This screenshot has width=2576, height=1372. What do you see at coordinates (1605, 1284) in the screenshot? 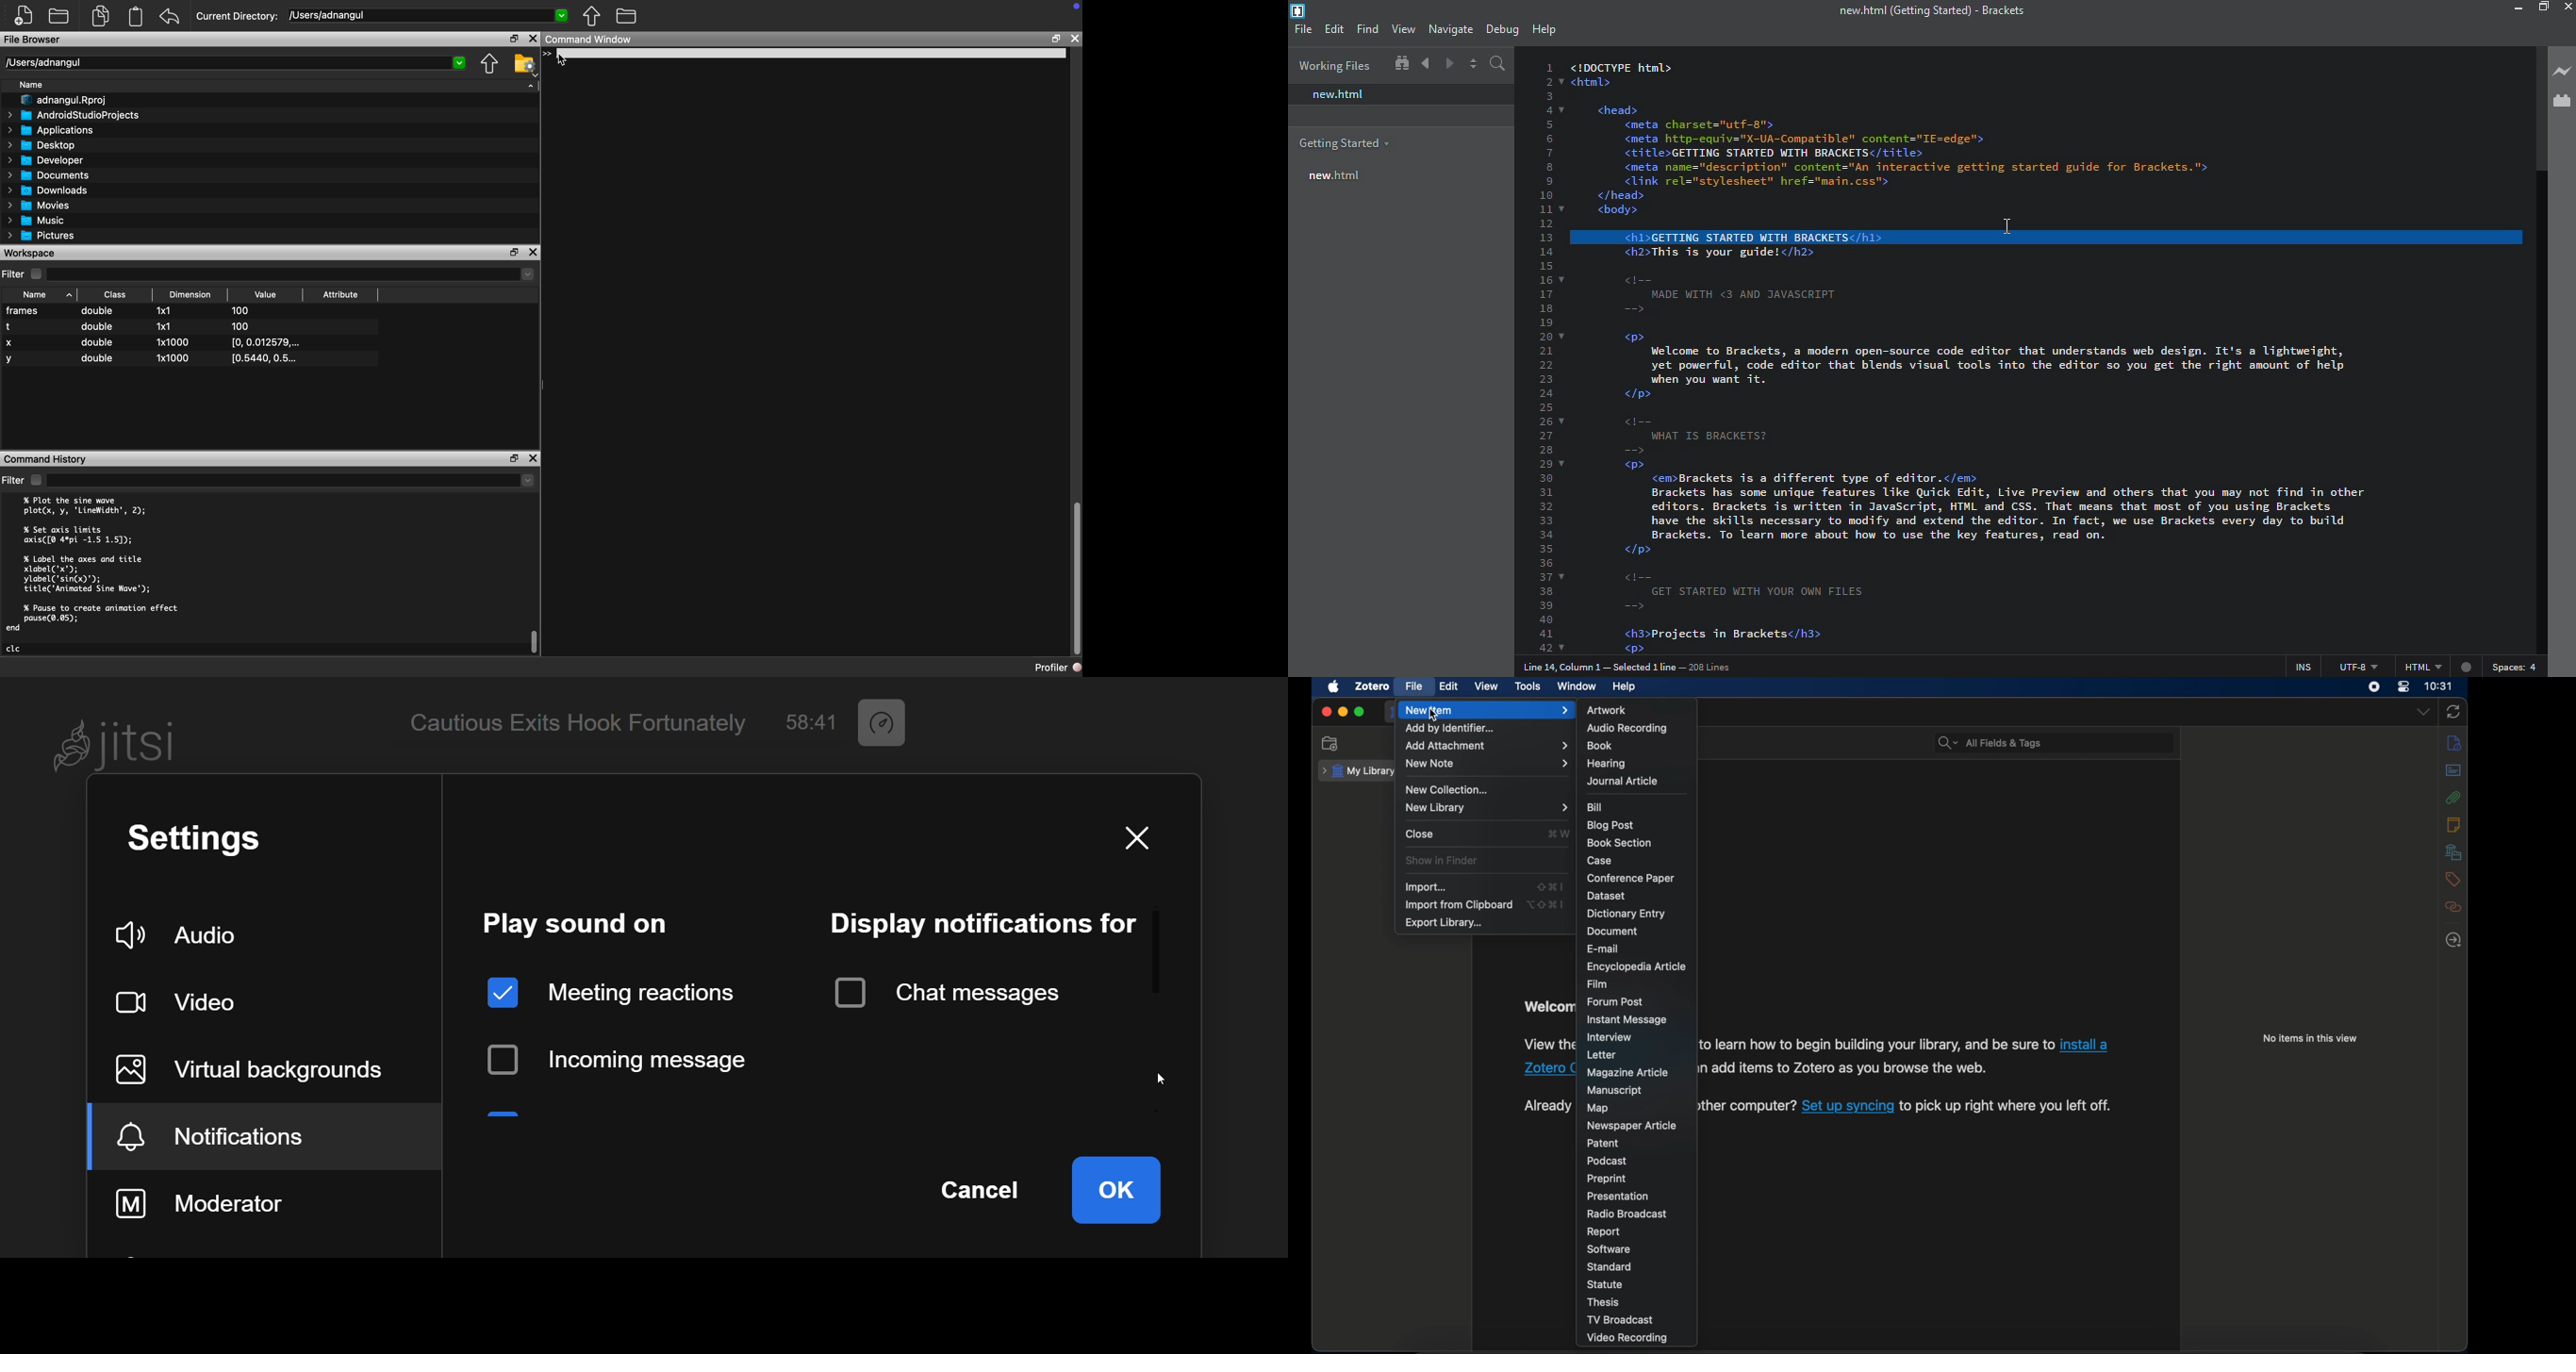
I see `statue` at bounding box center [1605, 1284].